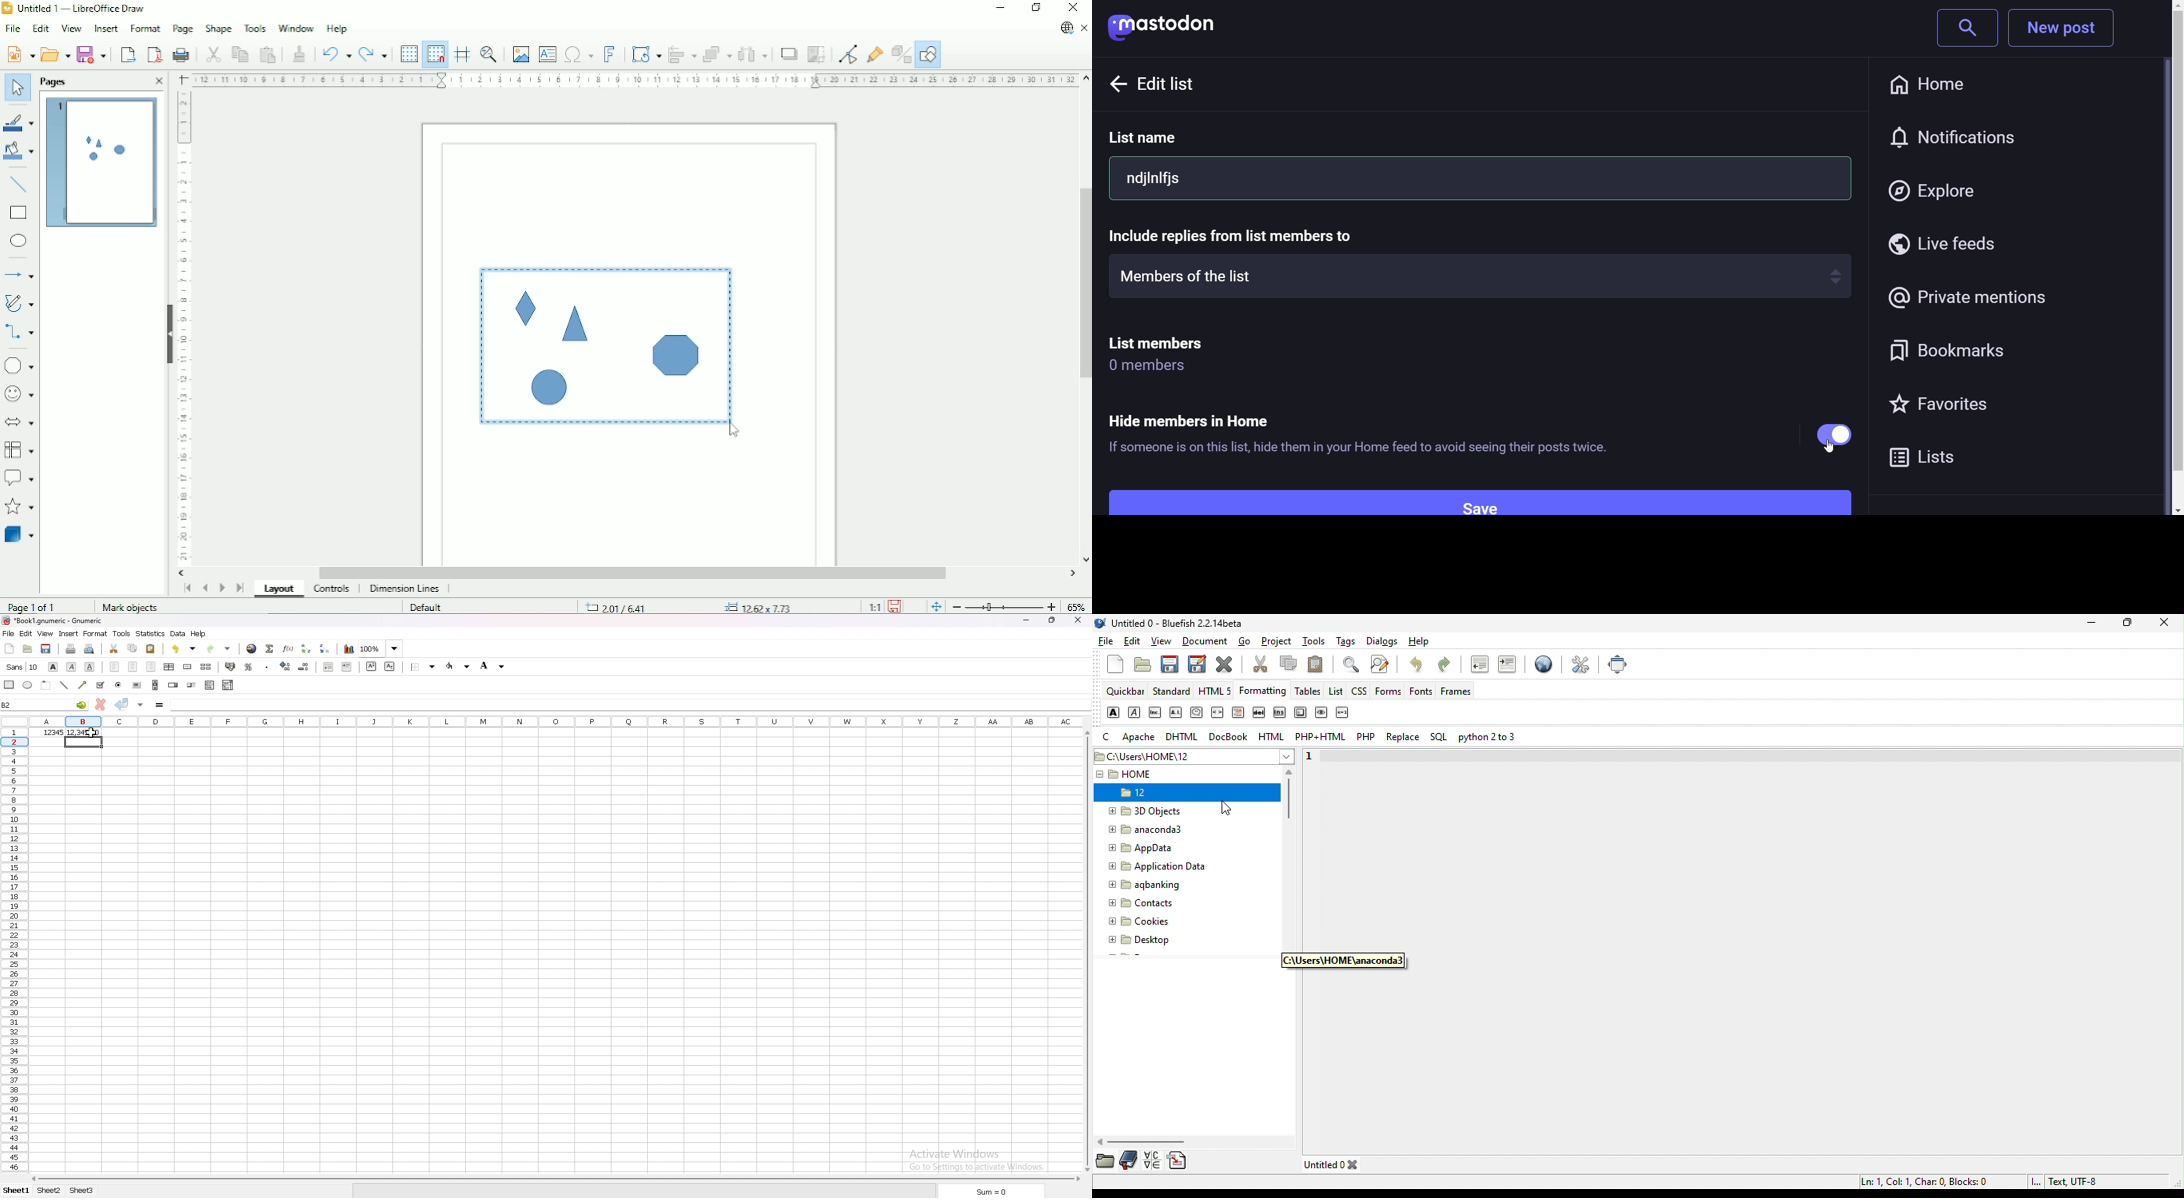 The image size is (2184, 1204). What do you see at coordinates (646, 54) in the screenshot?
I see `Transformation` at bounding box center [646, 54].